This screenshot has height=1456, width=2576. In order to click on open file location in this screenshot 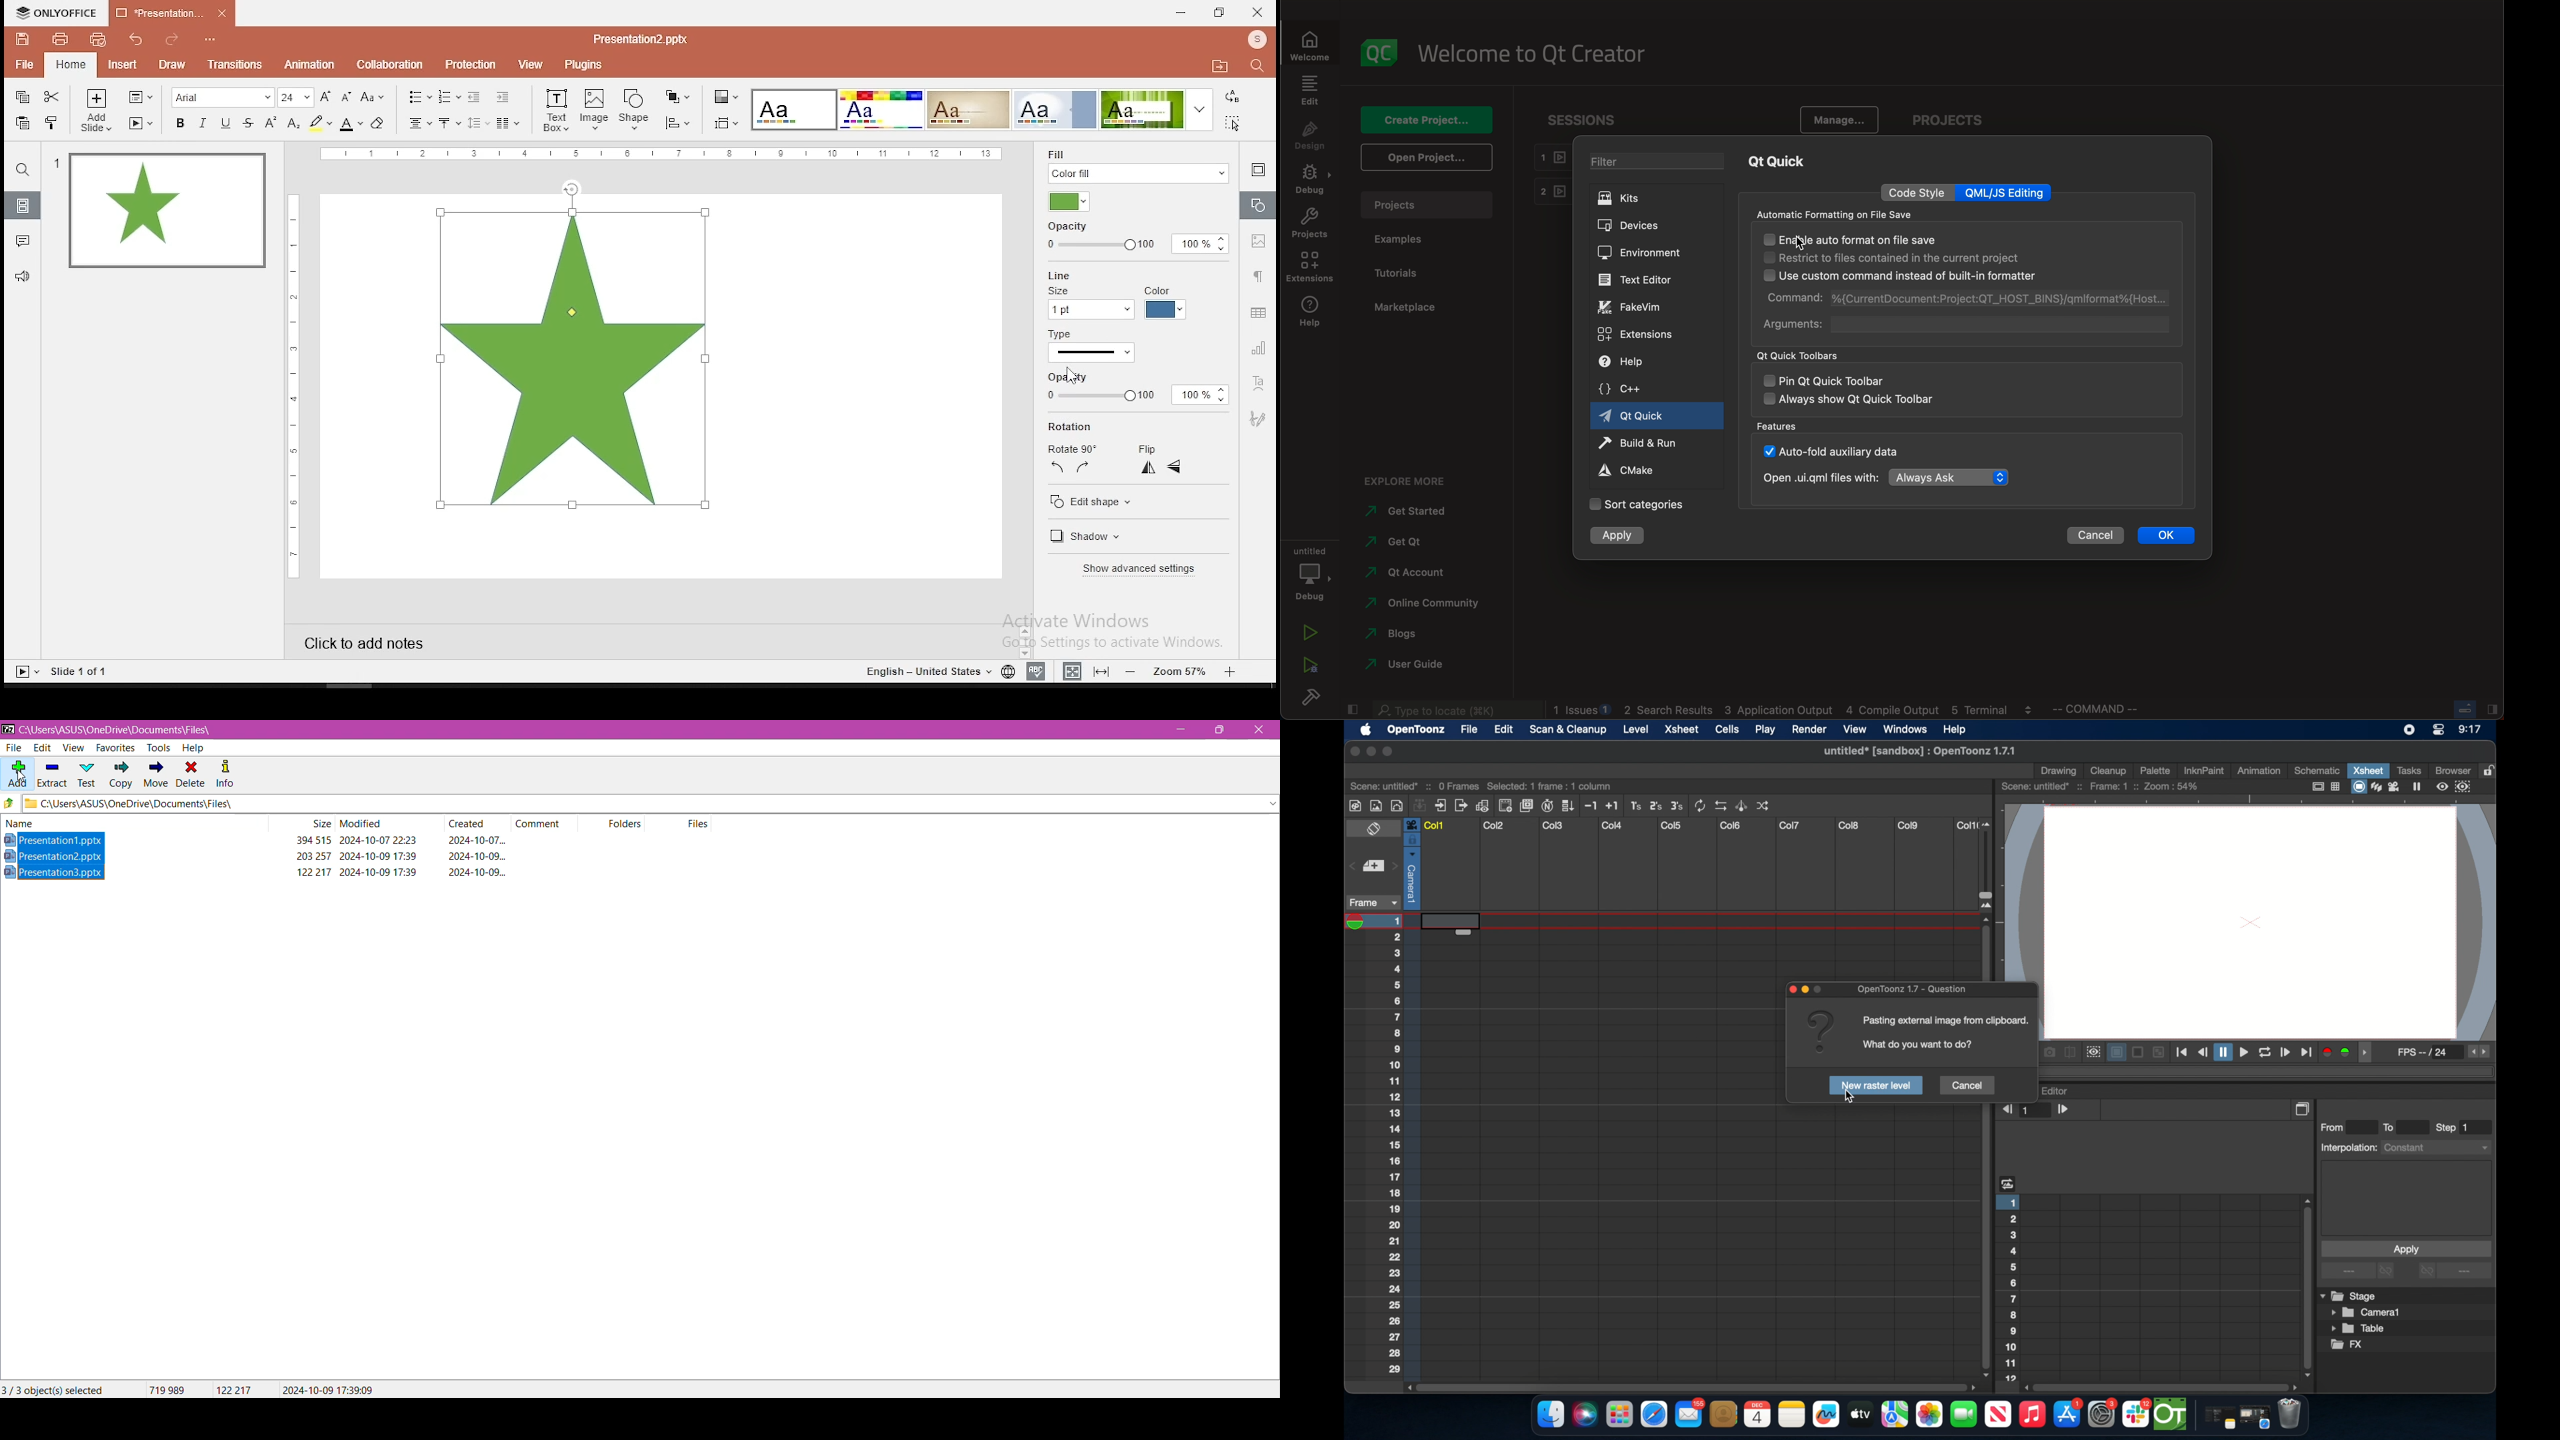, I will do `click(1219, 67)`.